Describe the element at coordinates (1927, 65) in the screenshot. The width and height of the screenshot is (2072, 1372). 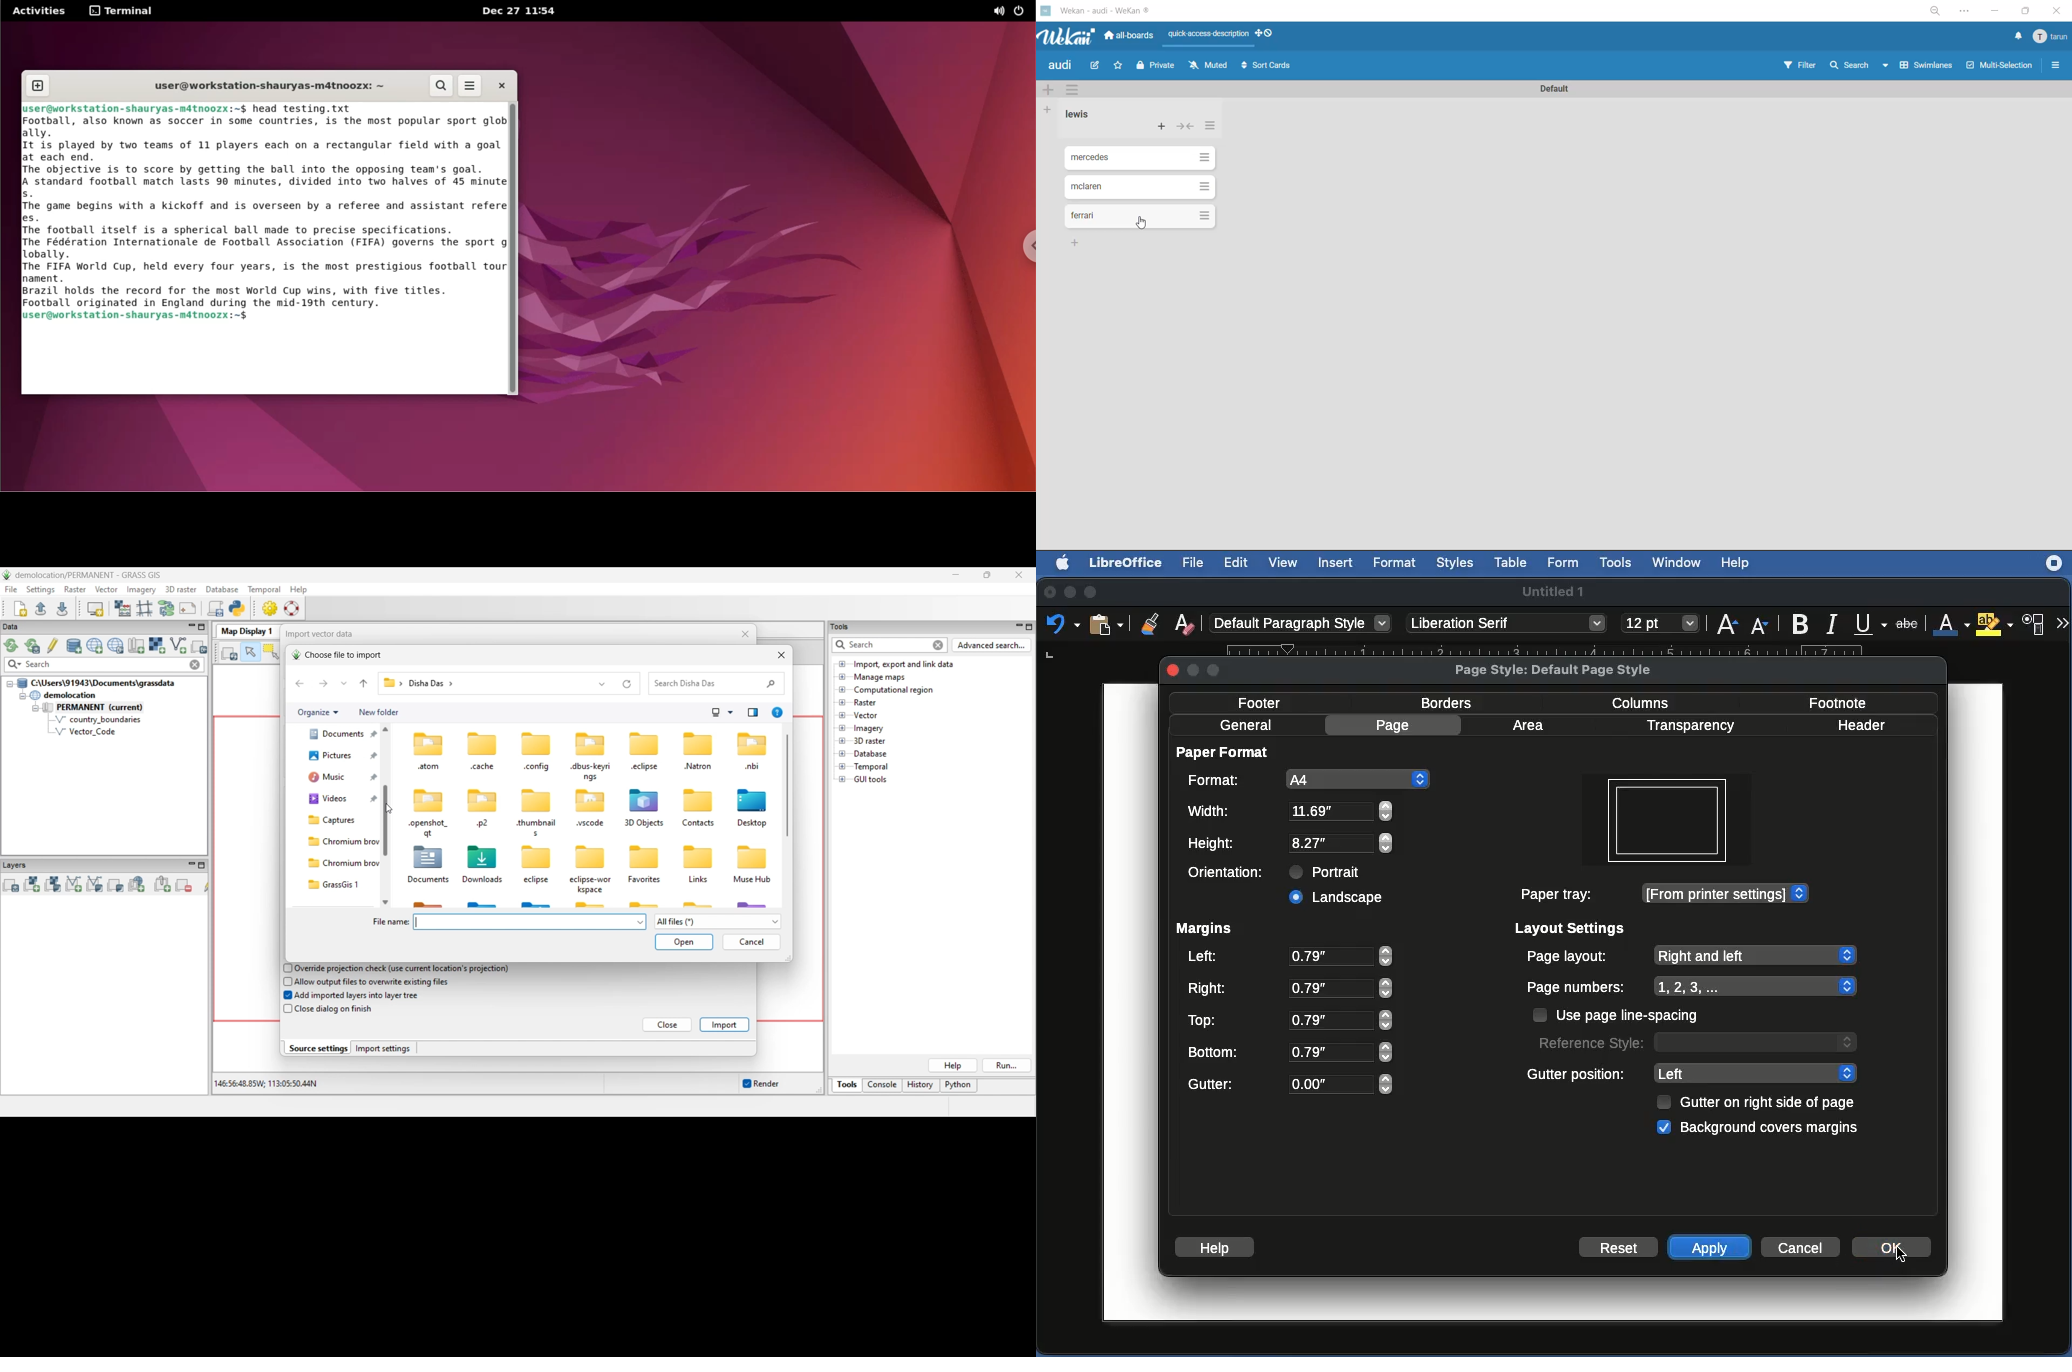
I see `swimlanes` at that location.